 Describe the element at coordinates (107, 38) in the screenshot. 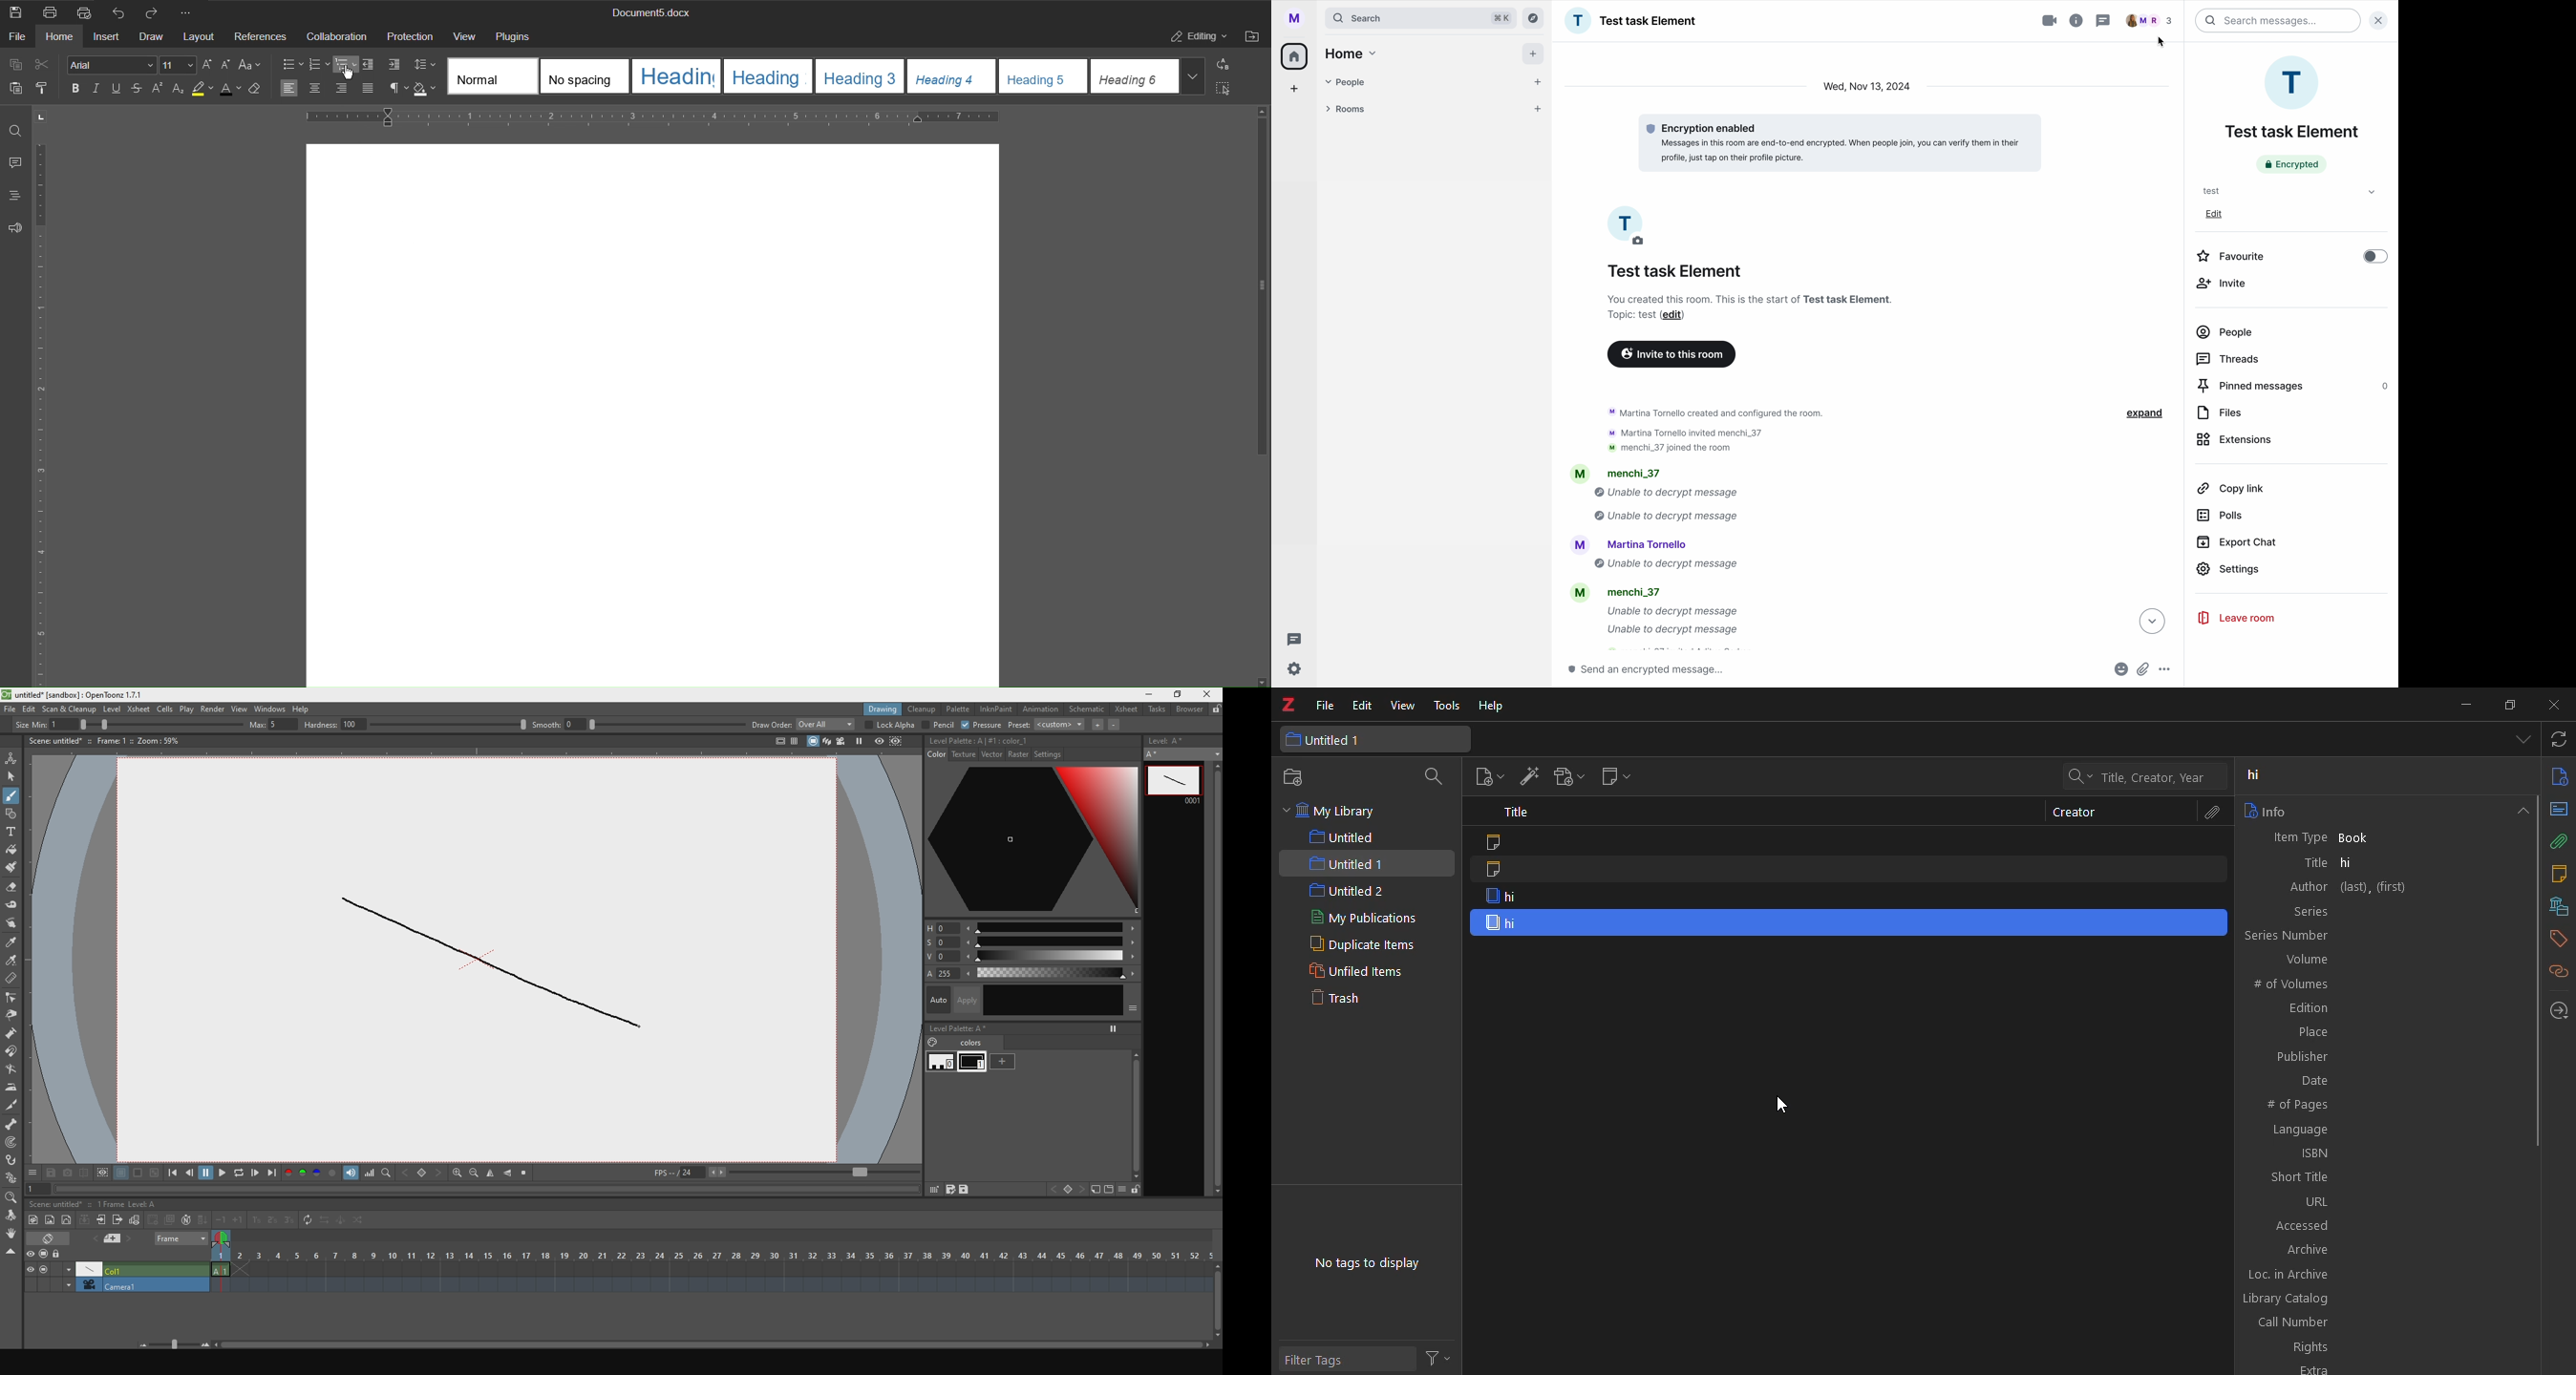

I see `Insert` at that location.